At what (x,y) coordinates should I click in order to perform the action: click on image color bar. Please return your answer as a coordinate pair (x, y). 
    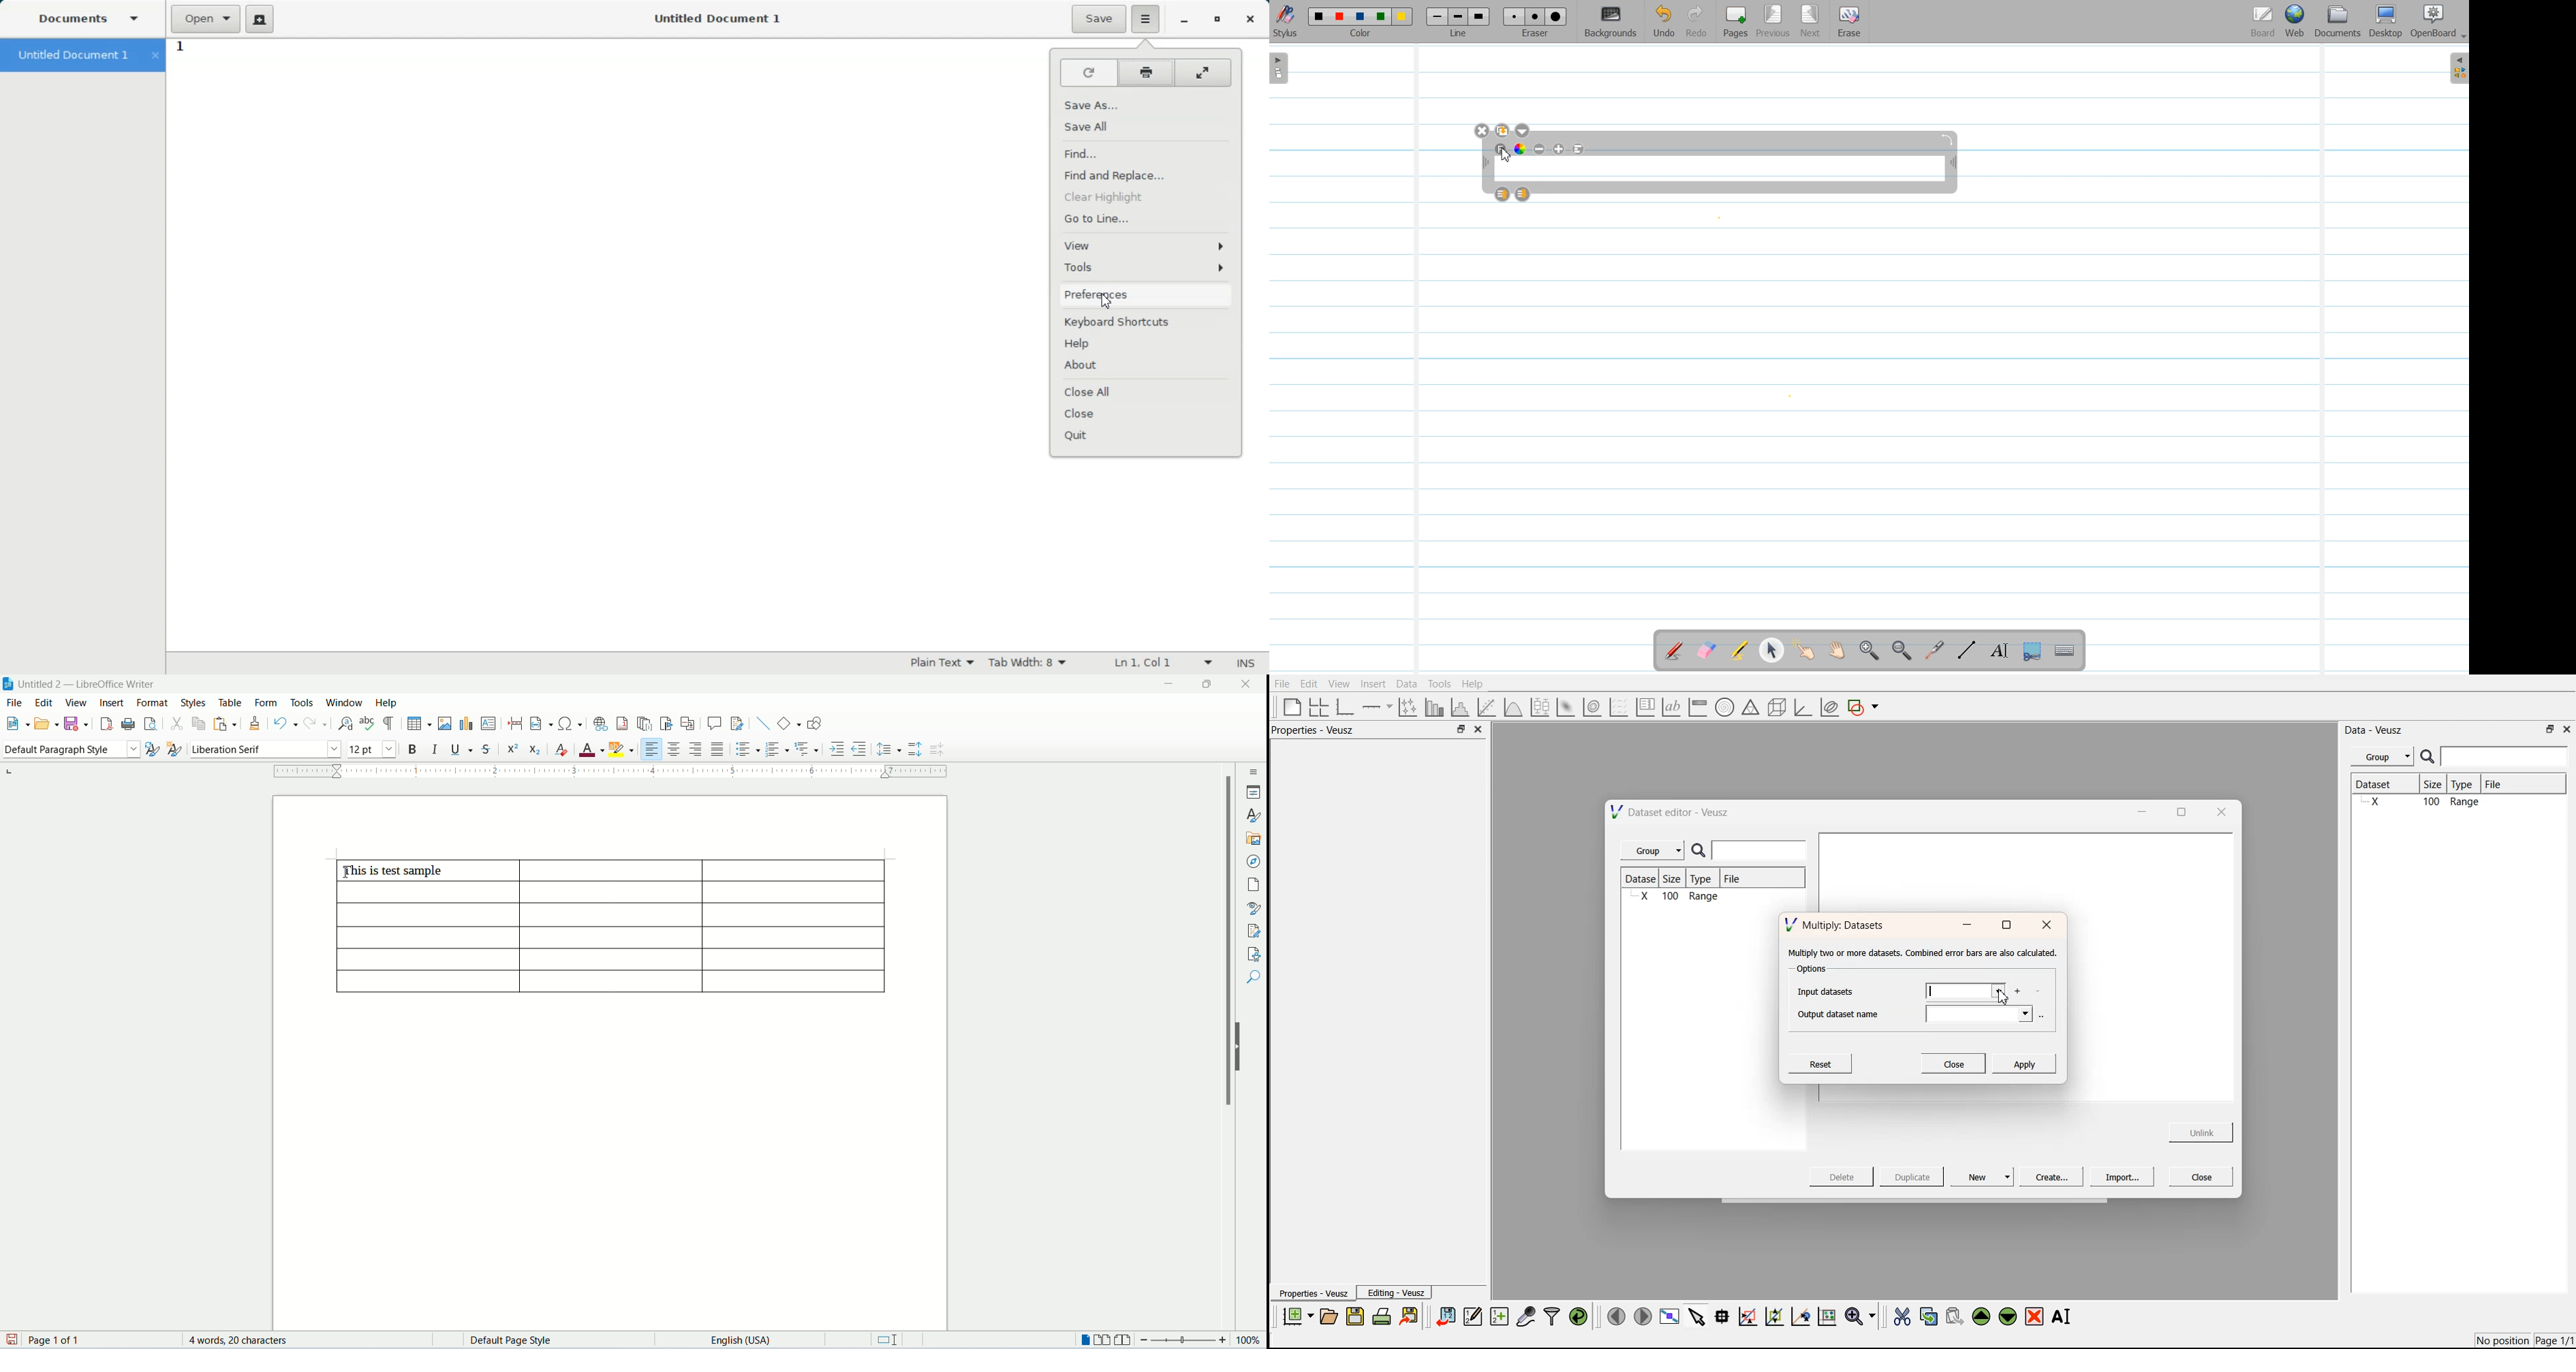
    Looking at the image, I should click on (1697, 708).